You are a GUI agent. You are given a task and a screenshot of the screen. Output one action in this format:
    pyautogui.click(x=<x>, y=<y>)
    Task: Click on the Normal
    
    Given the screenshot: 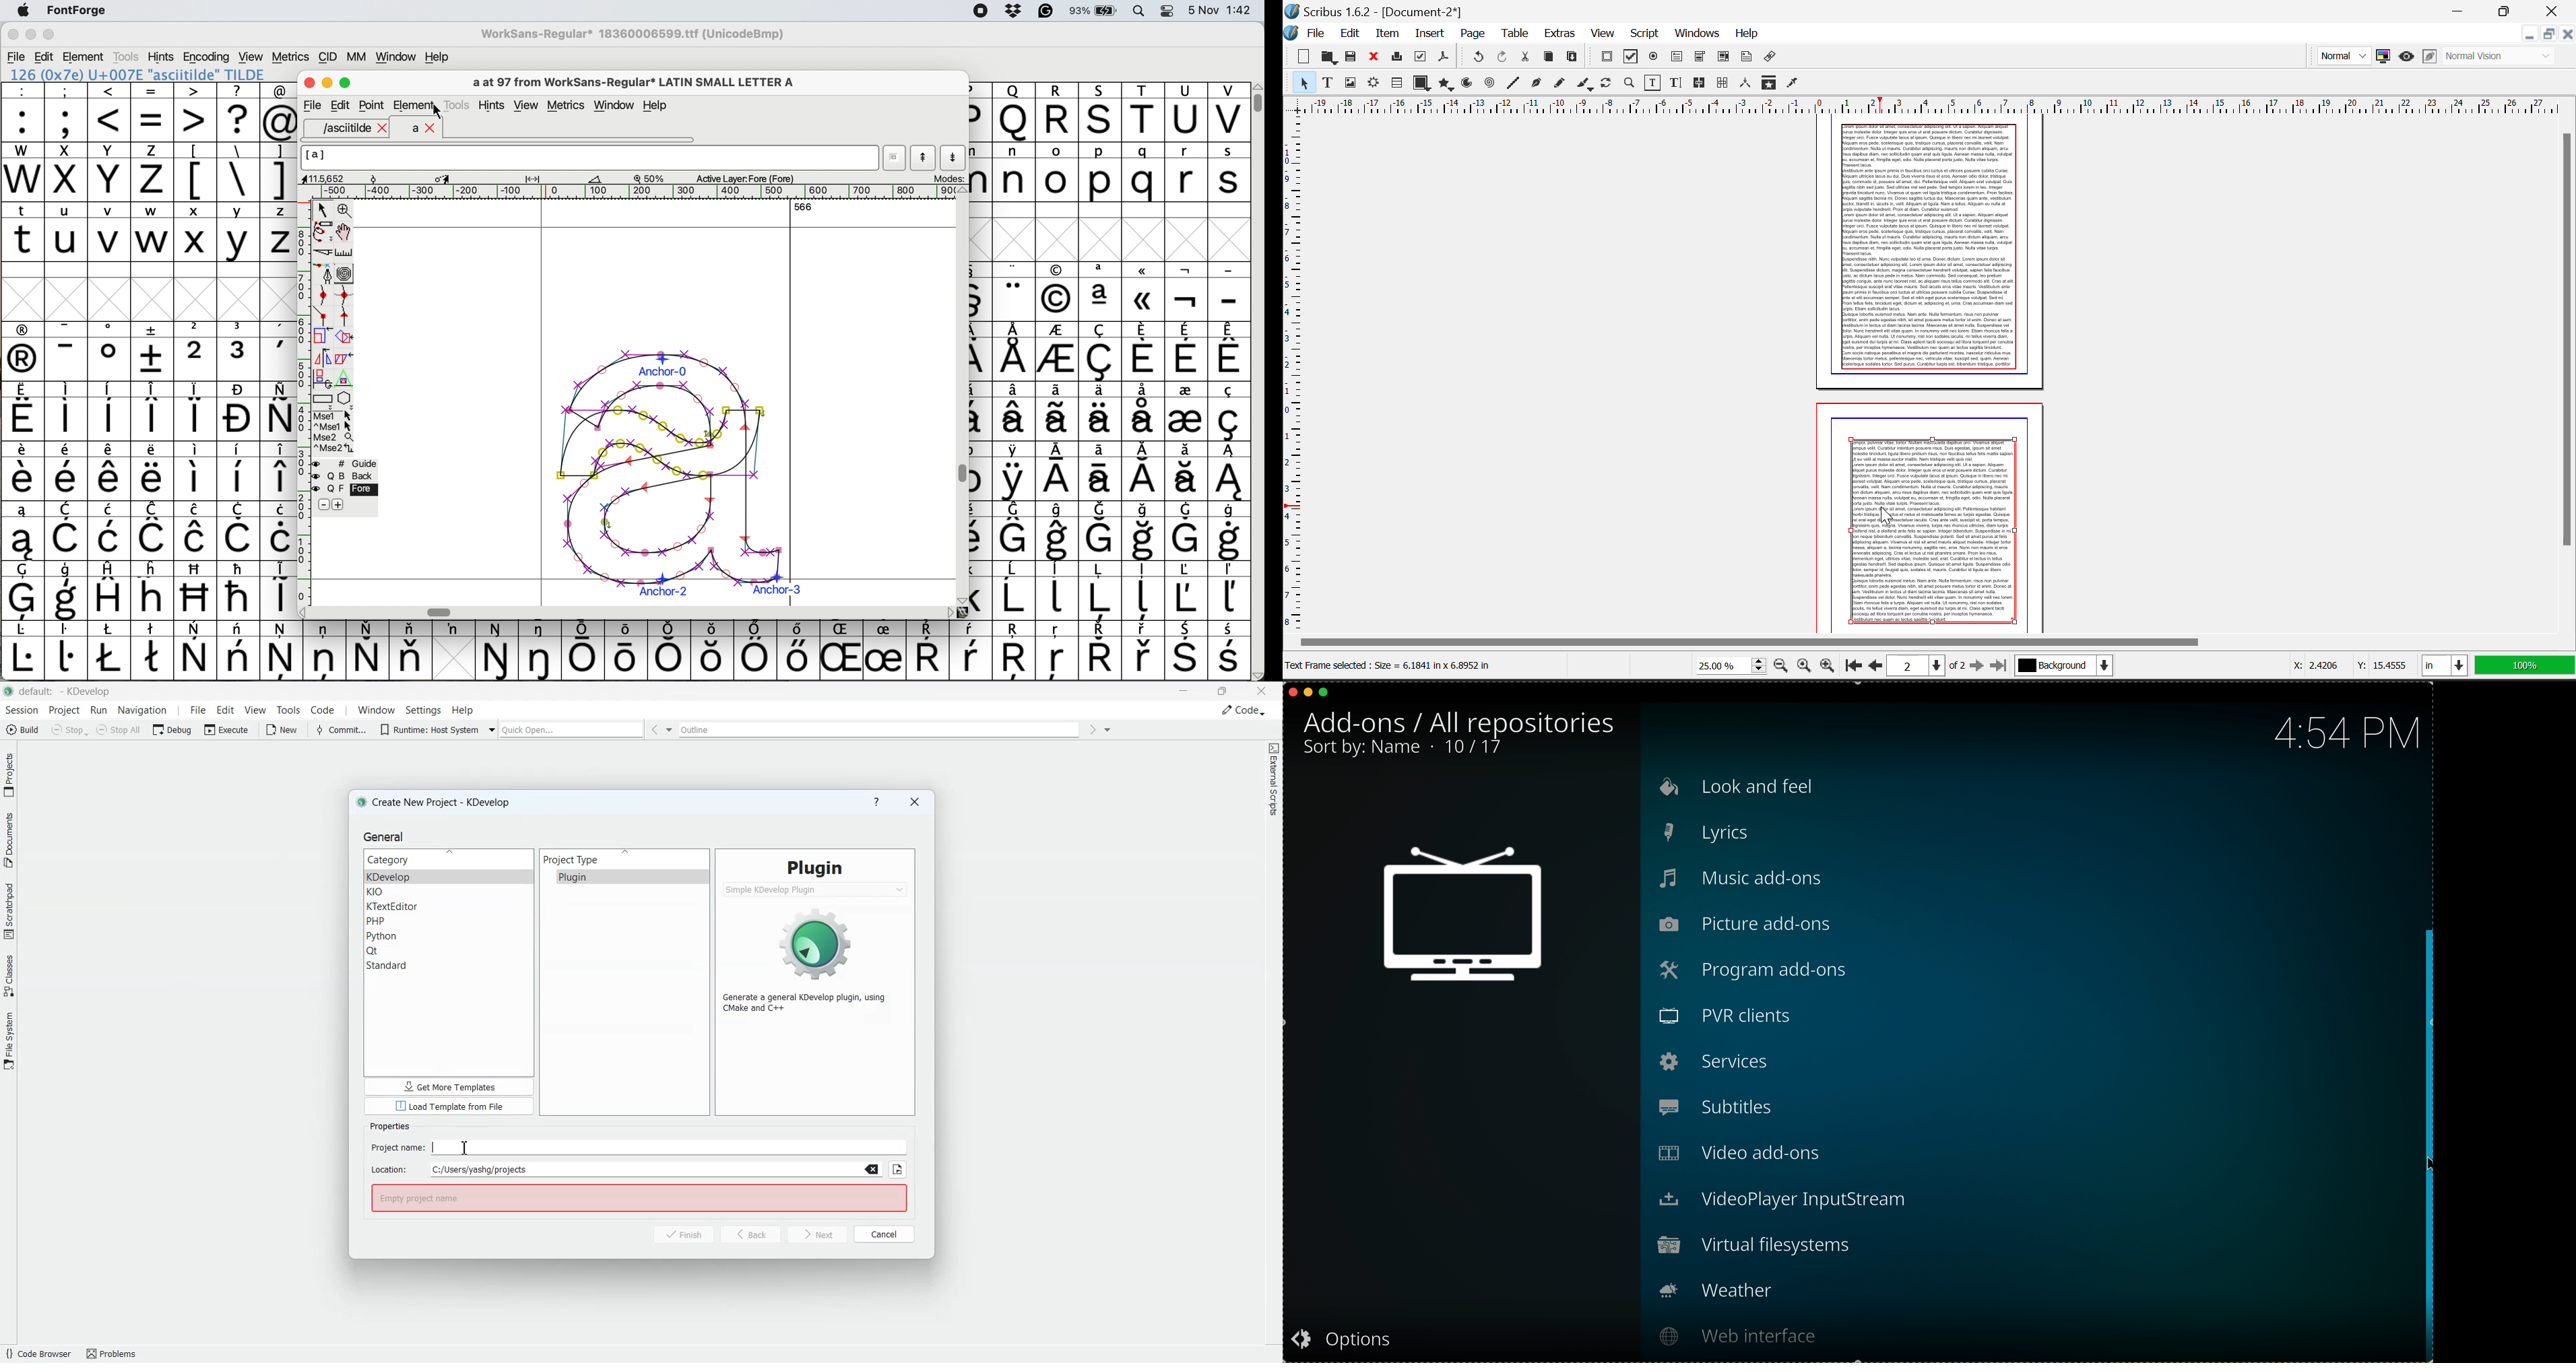 What is the action you would take?
    pyautogui.click(x=2342, y=55)
    